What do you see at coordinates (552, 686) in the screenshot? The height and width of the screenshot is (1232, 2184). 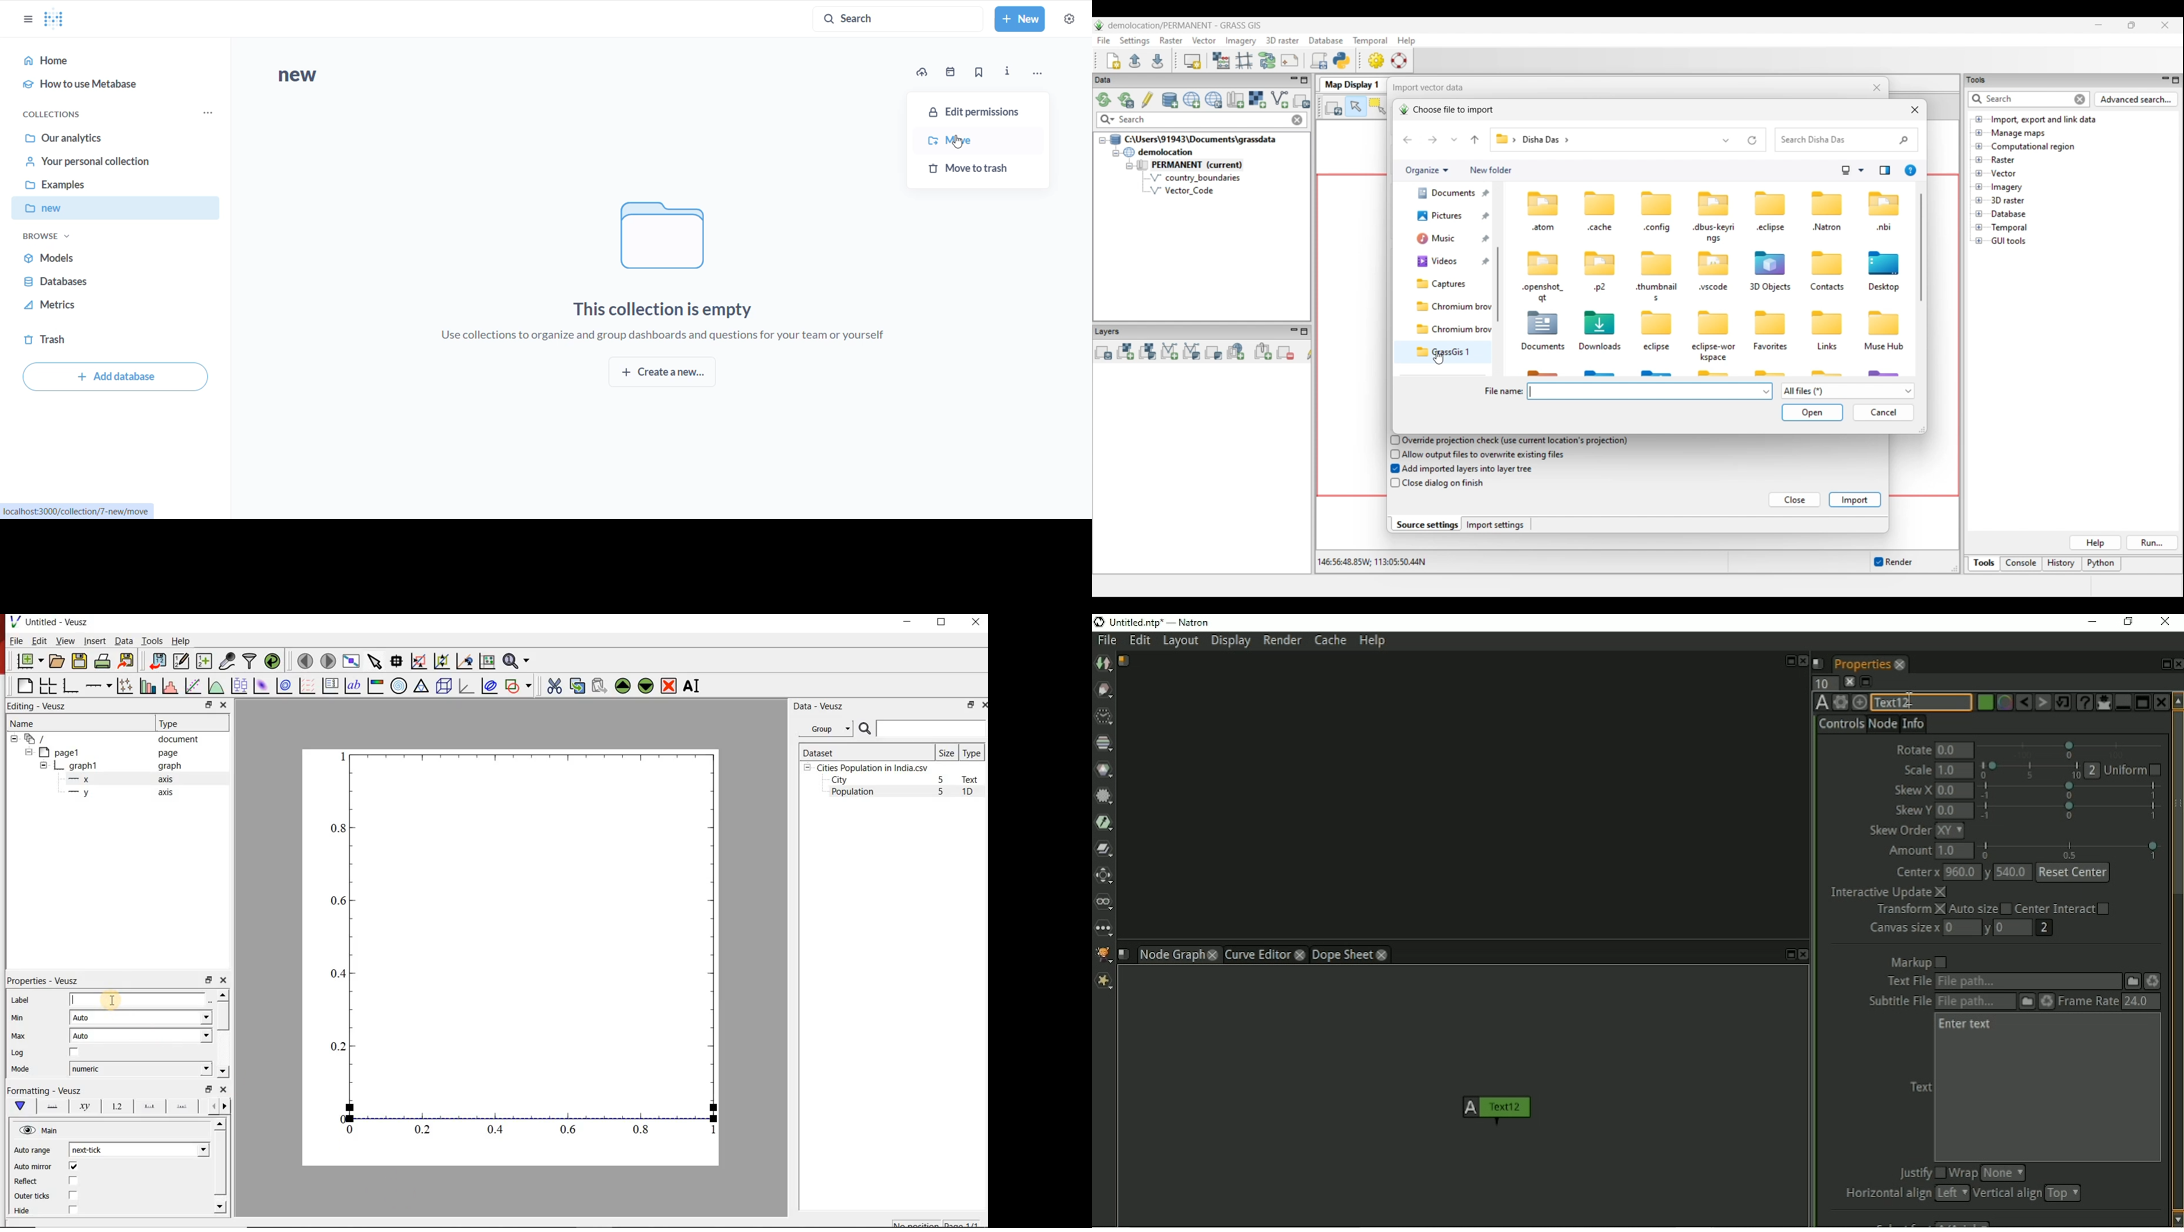 I see `cut the selected widget` at bounding box center [552, 686].